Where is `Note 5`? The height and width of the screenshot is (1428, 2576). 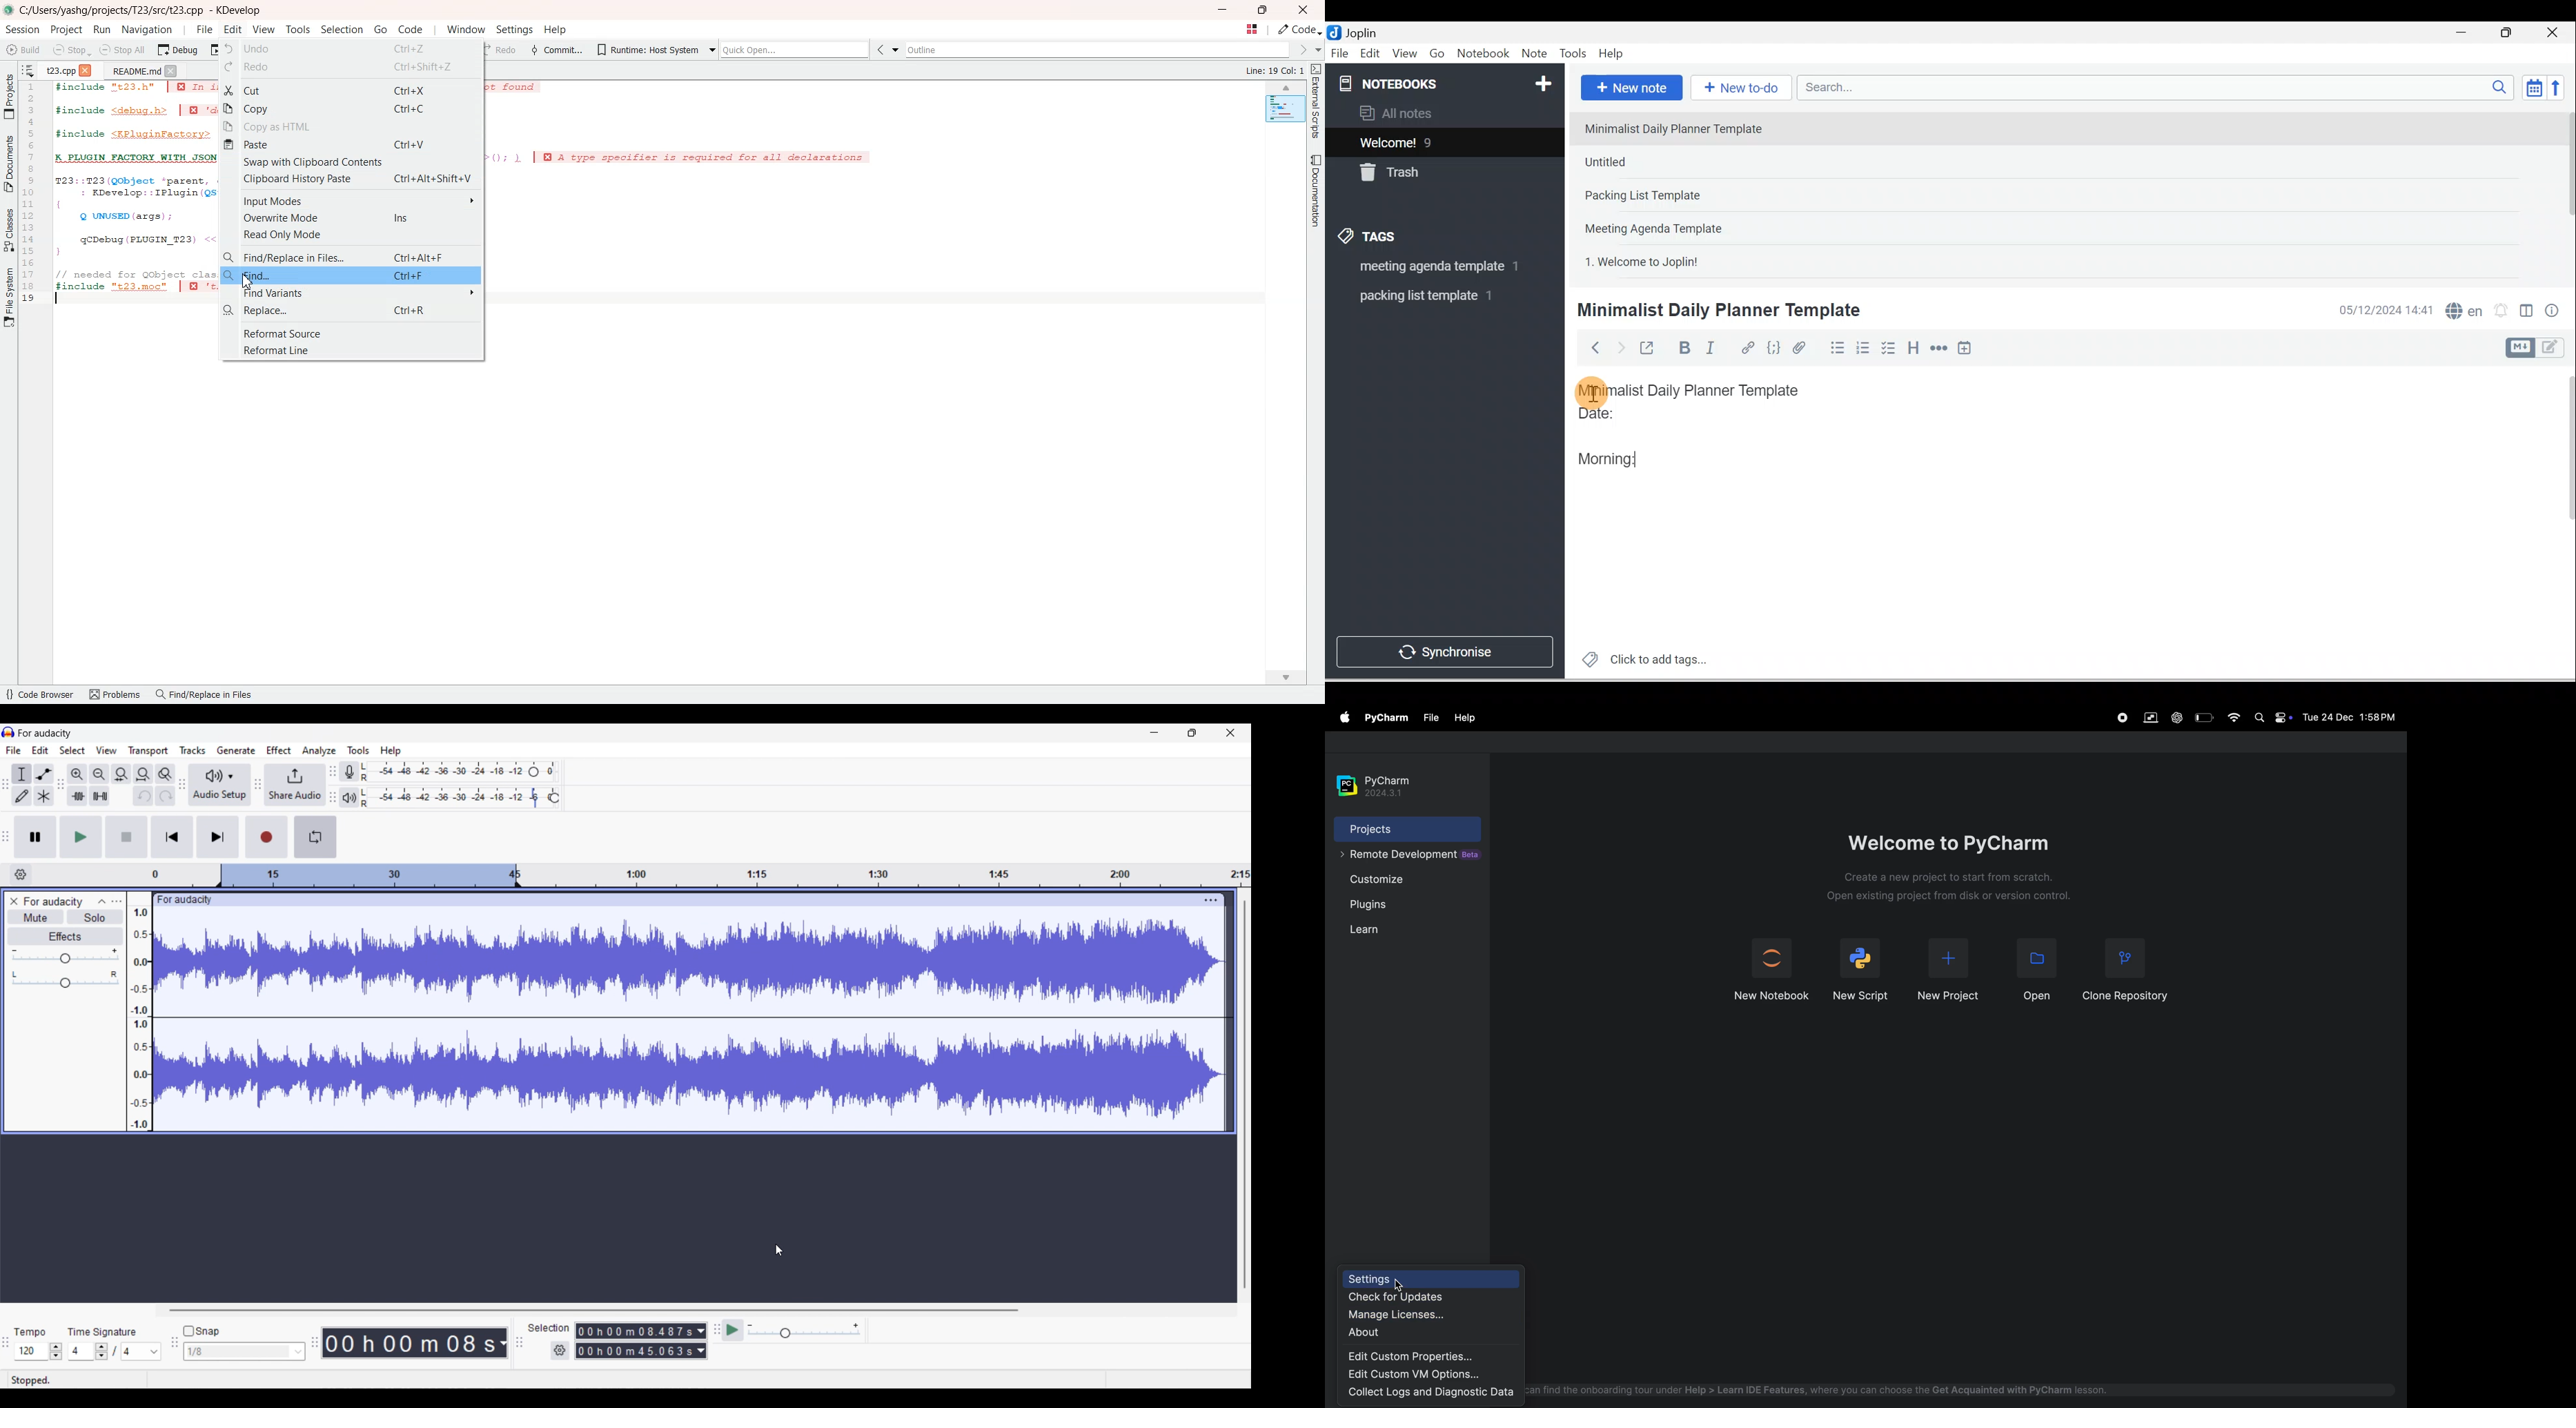 Note 5 is located at coordinates (1689, 260).